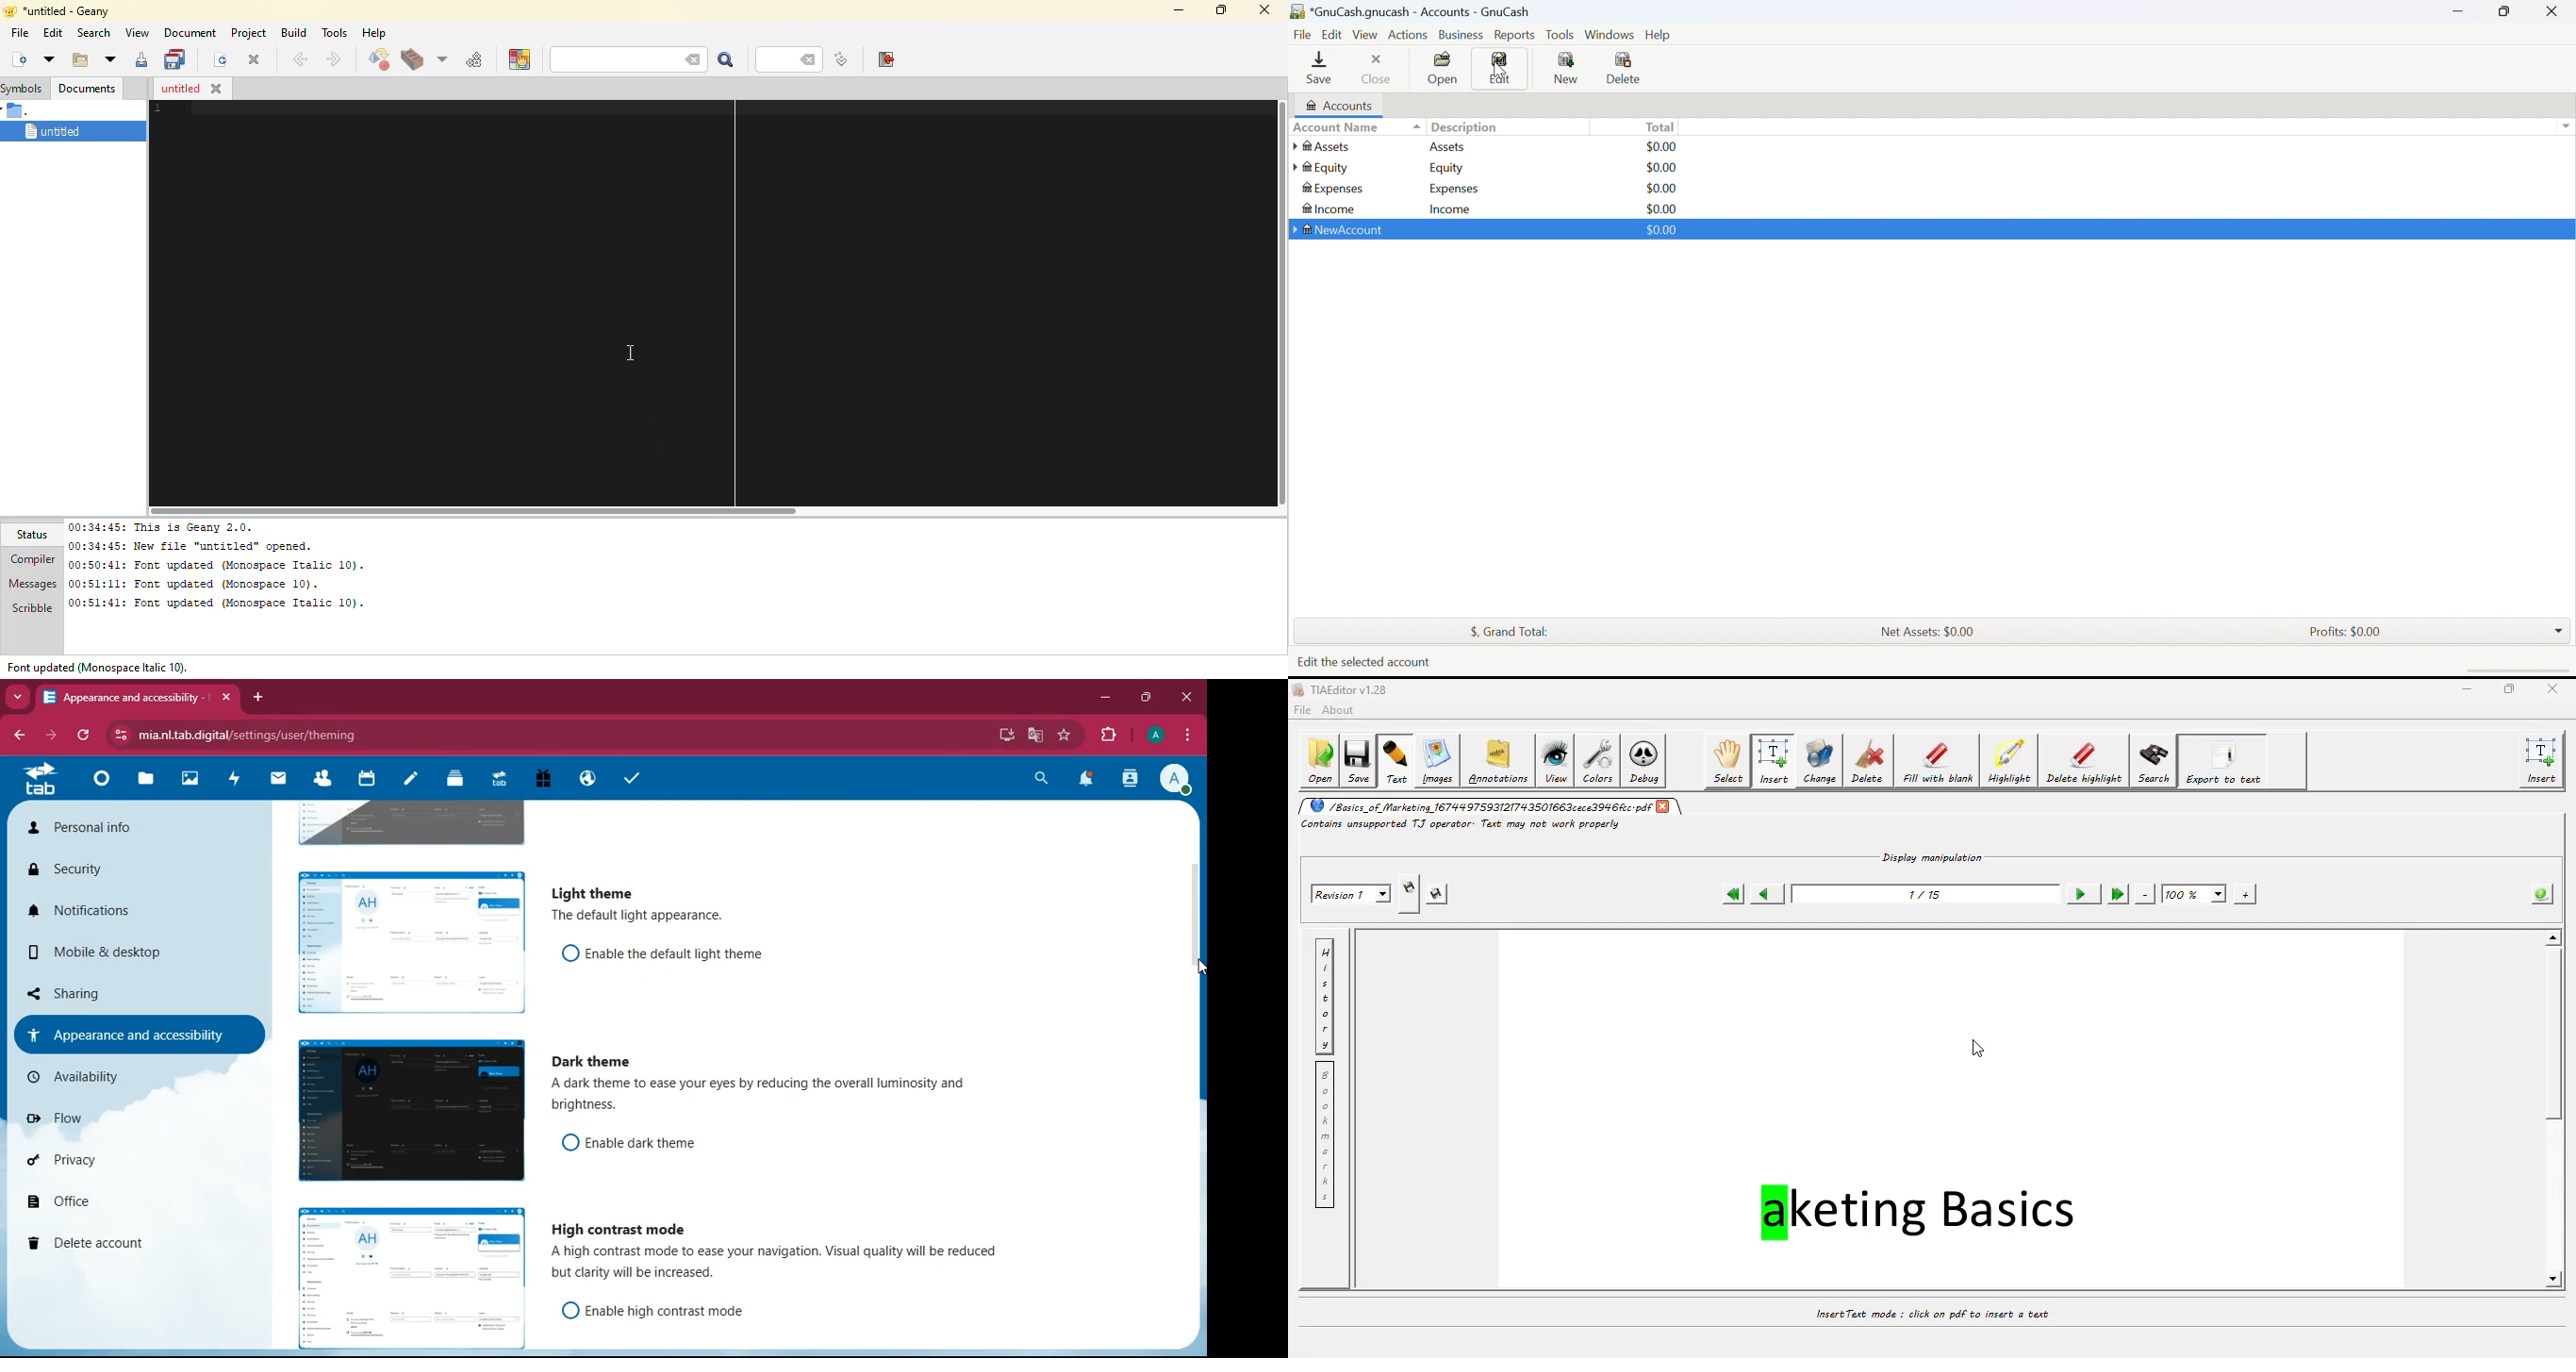 The height and width of the screenshot is (1372, 2576). I want to click on activity, so click(1132, 781).